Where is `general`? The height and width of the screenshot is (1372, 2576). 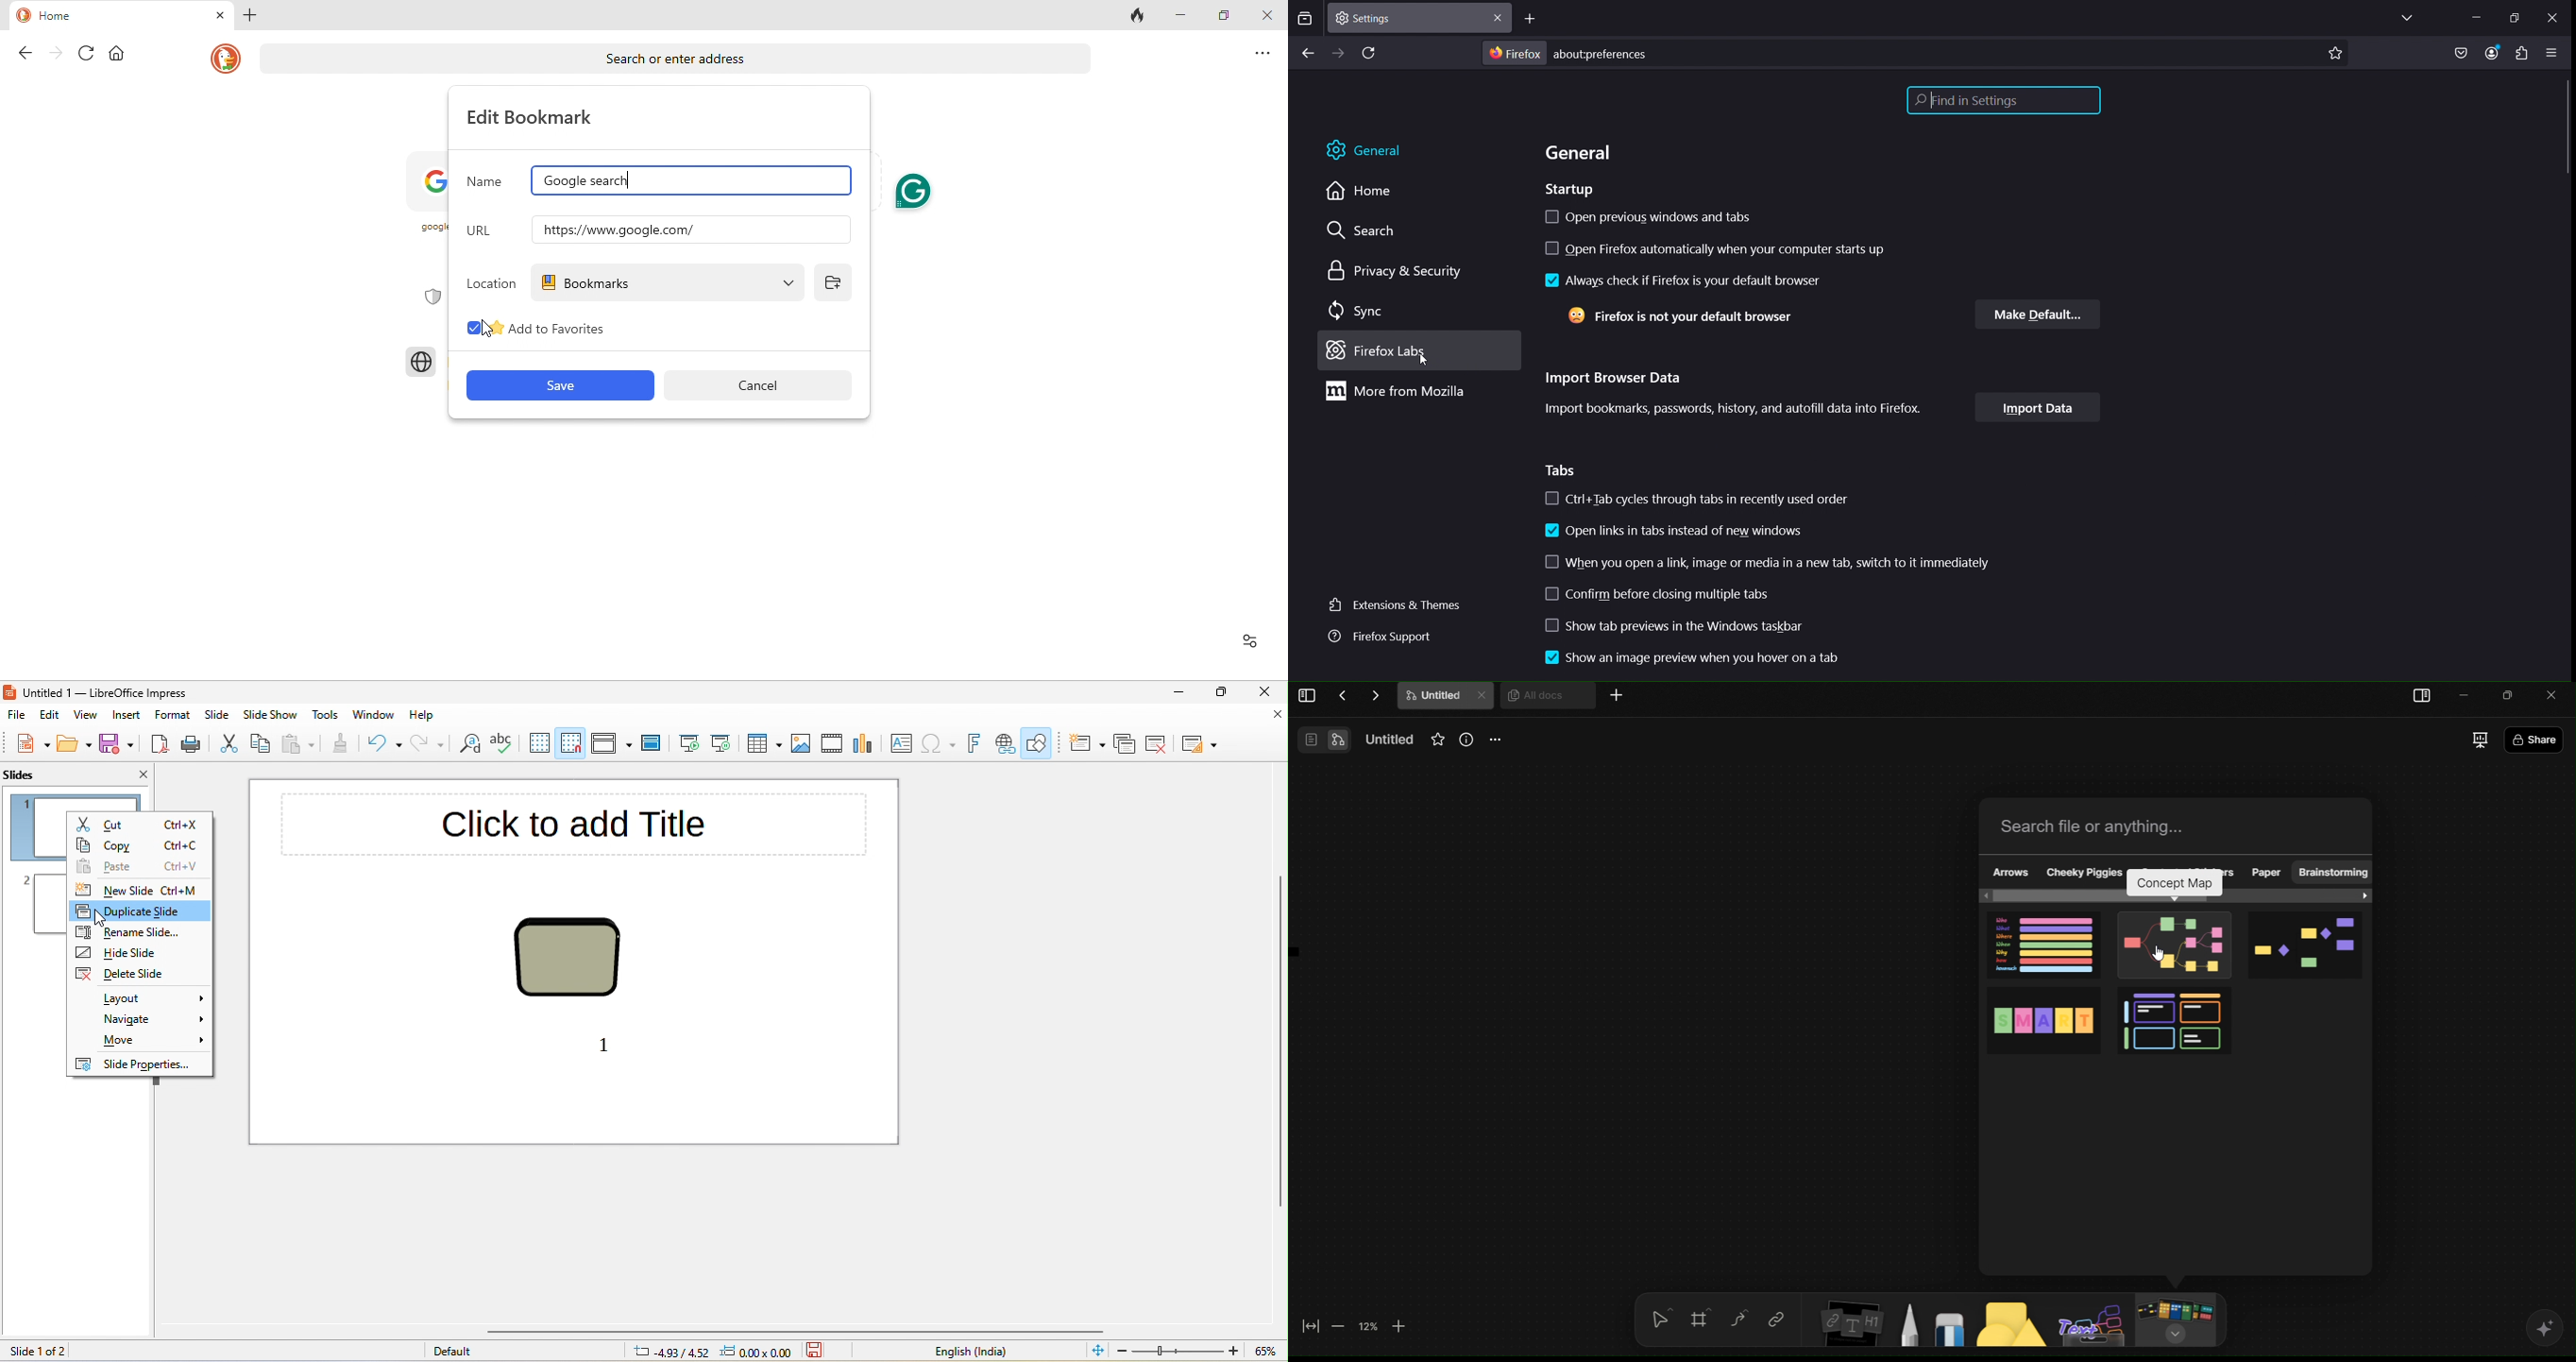 general is located at coordinates (1583, 153).